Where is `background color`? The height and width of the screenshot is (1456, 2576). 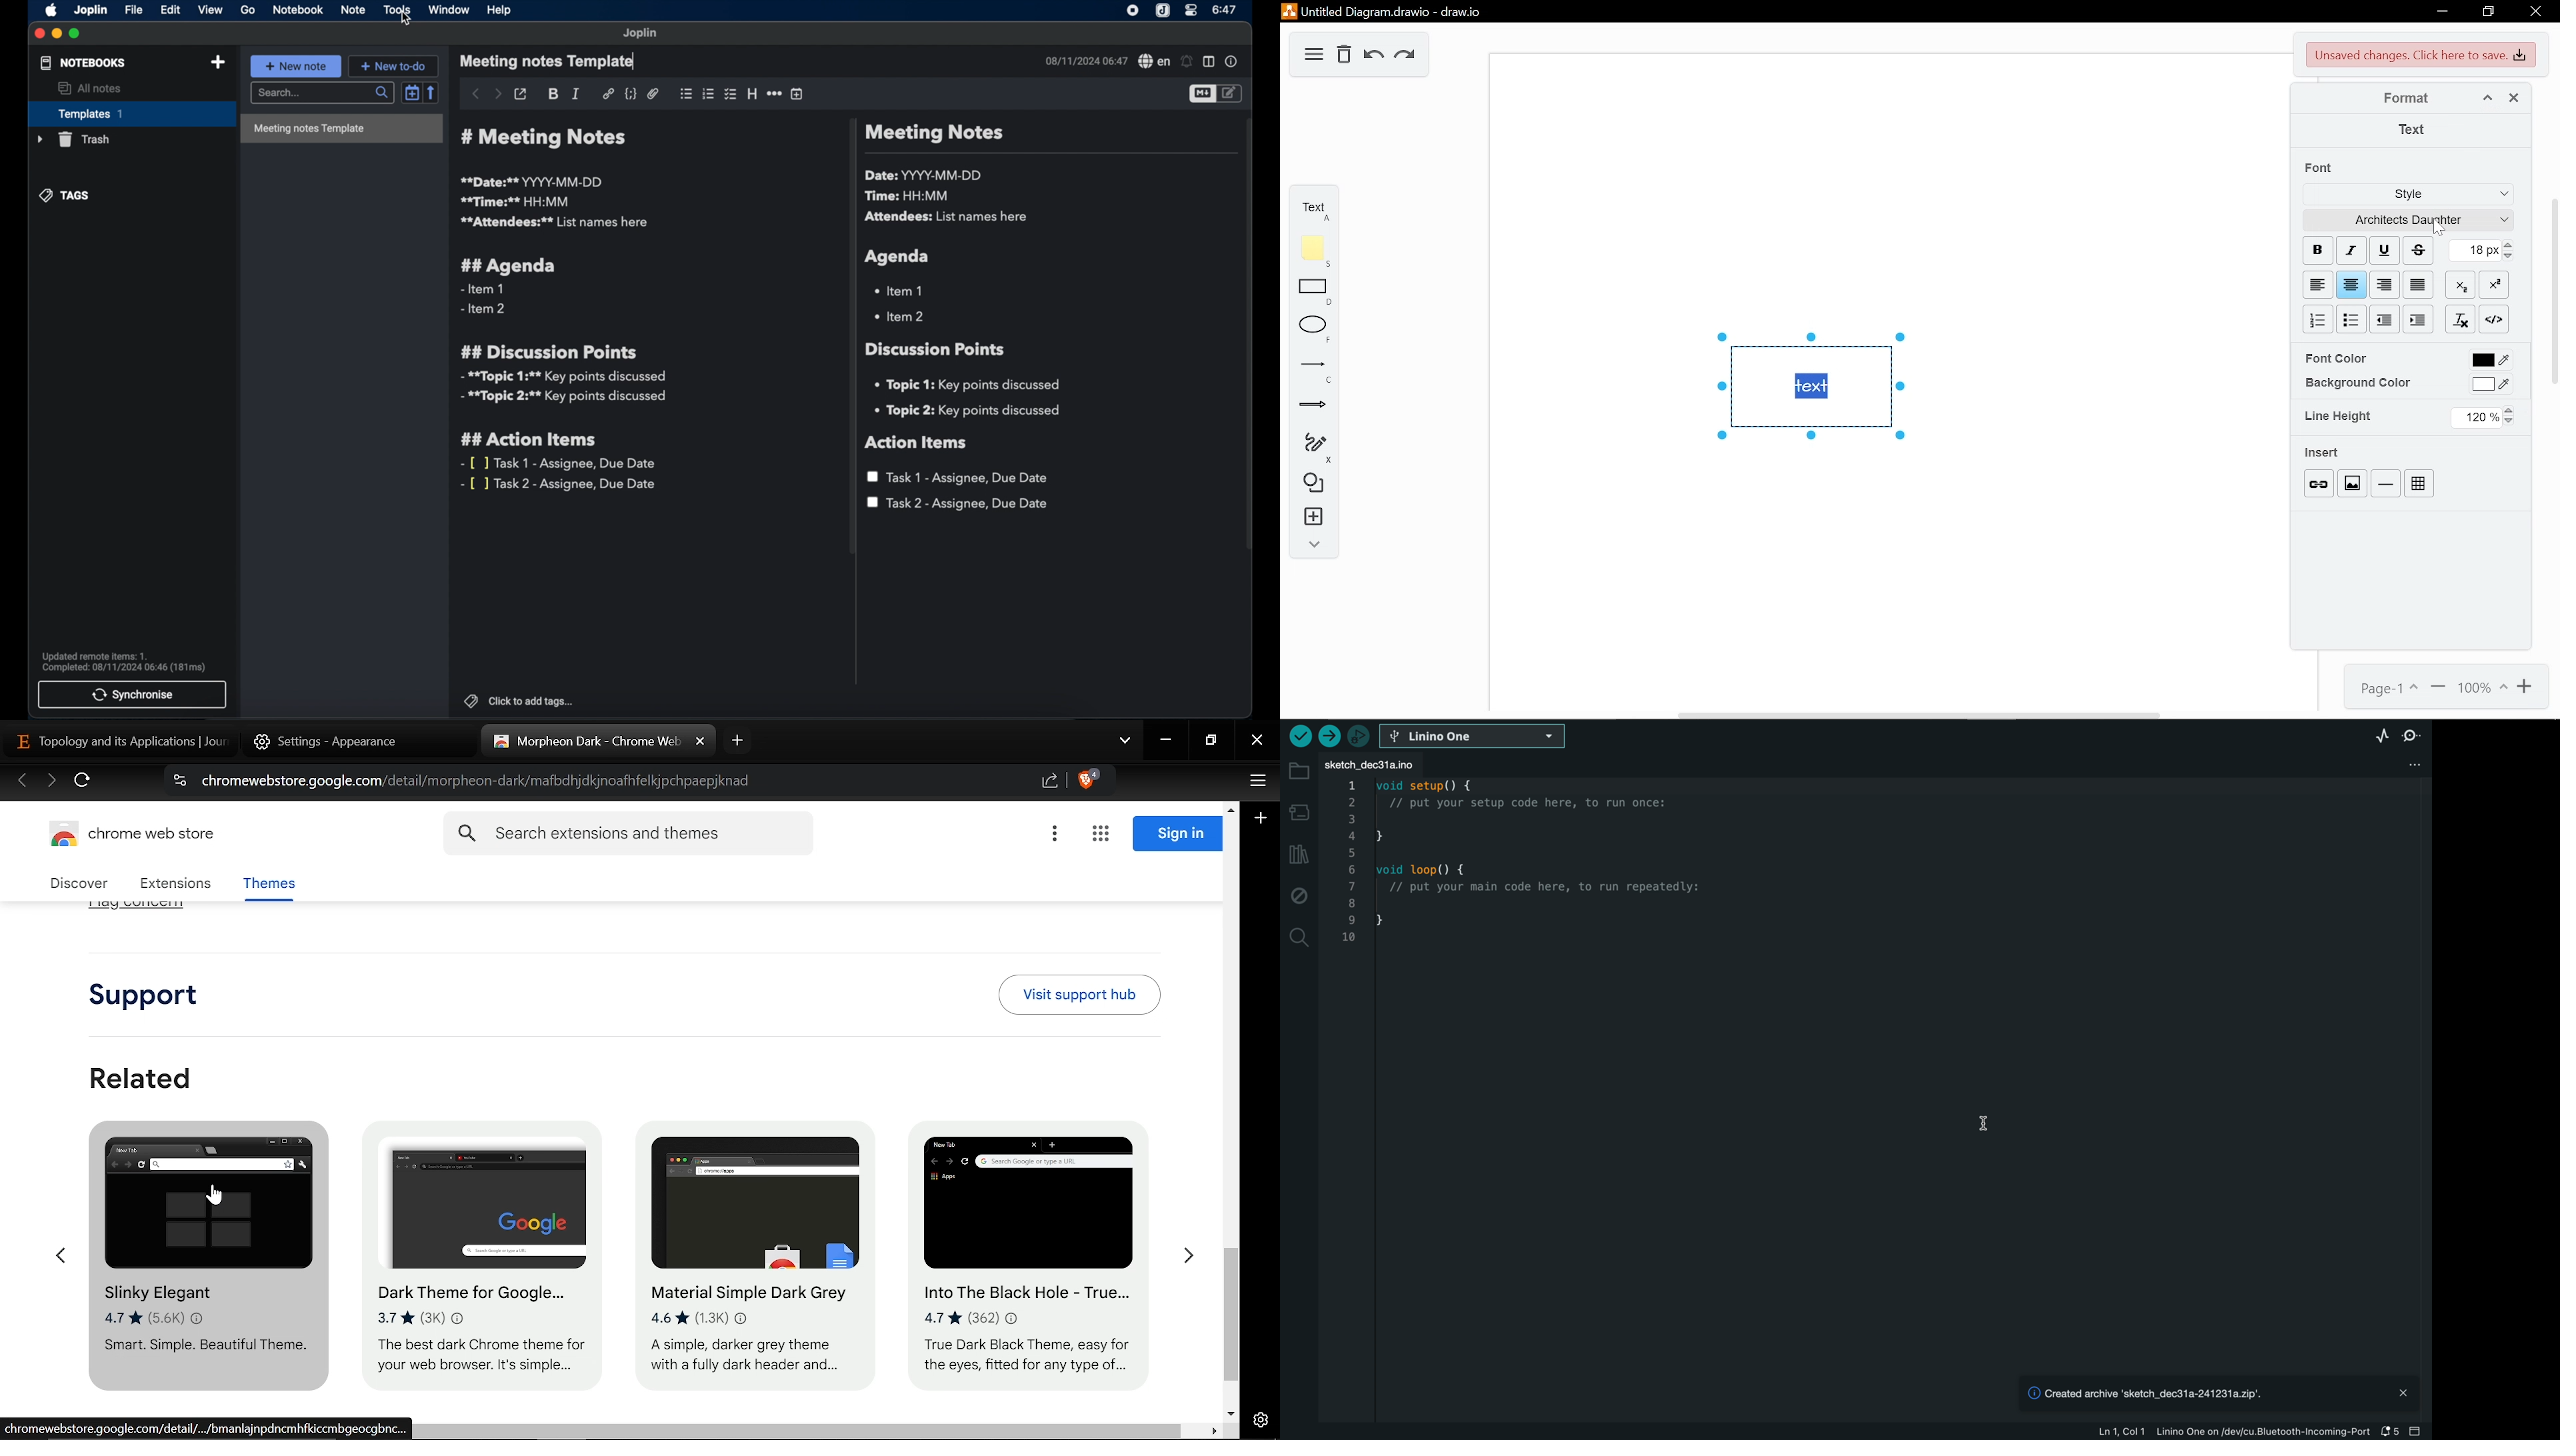 background color is located at coordinates (2357, 383).